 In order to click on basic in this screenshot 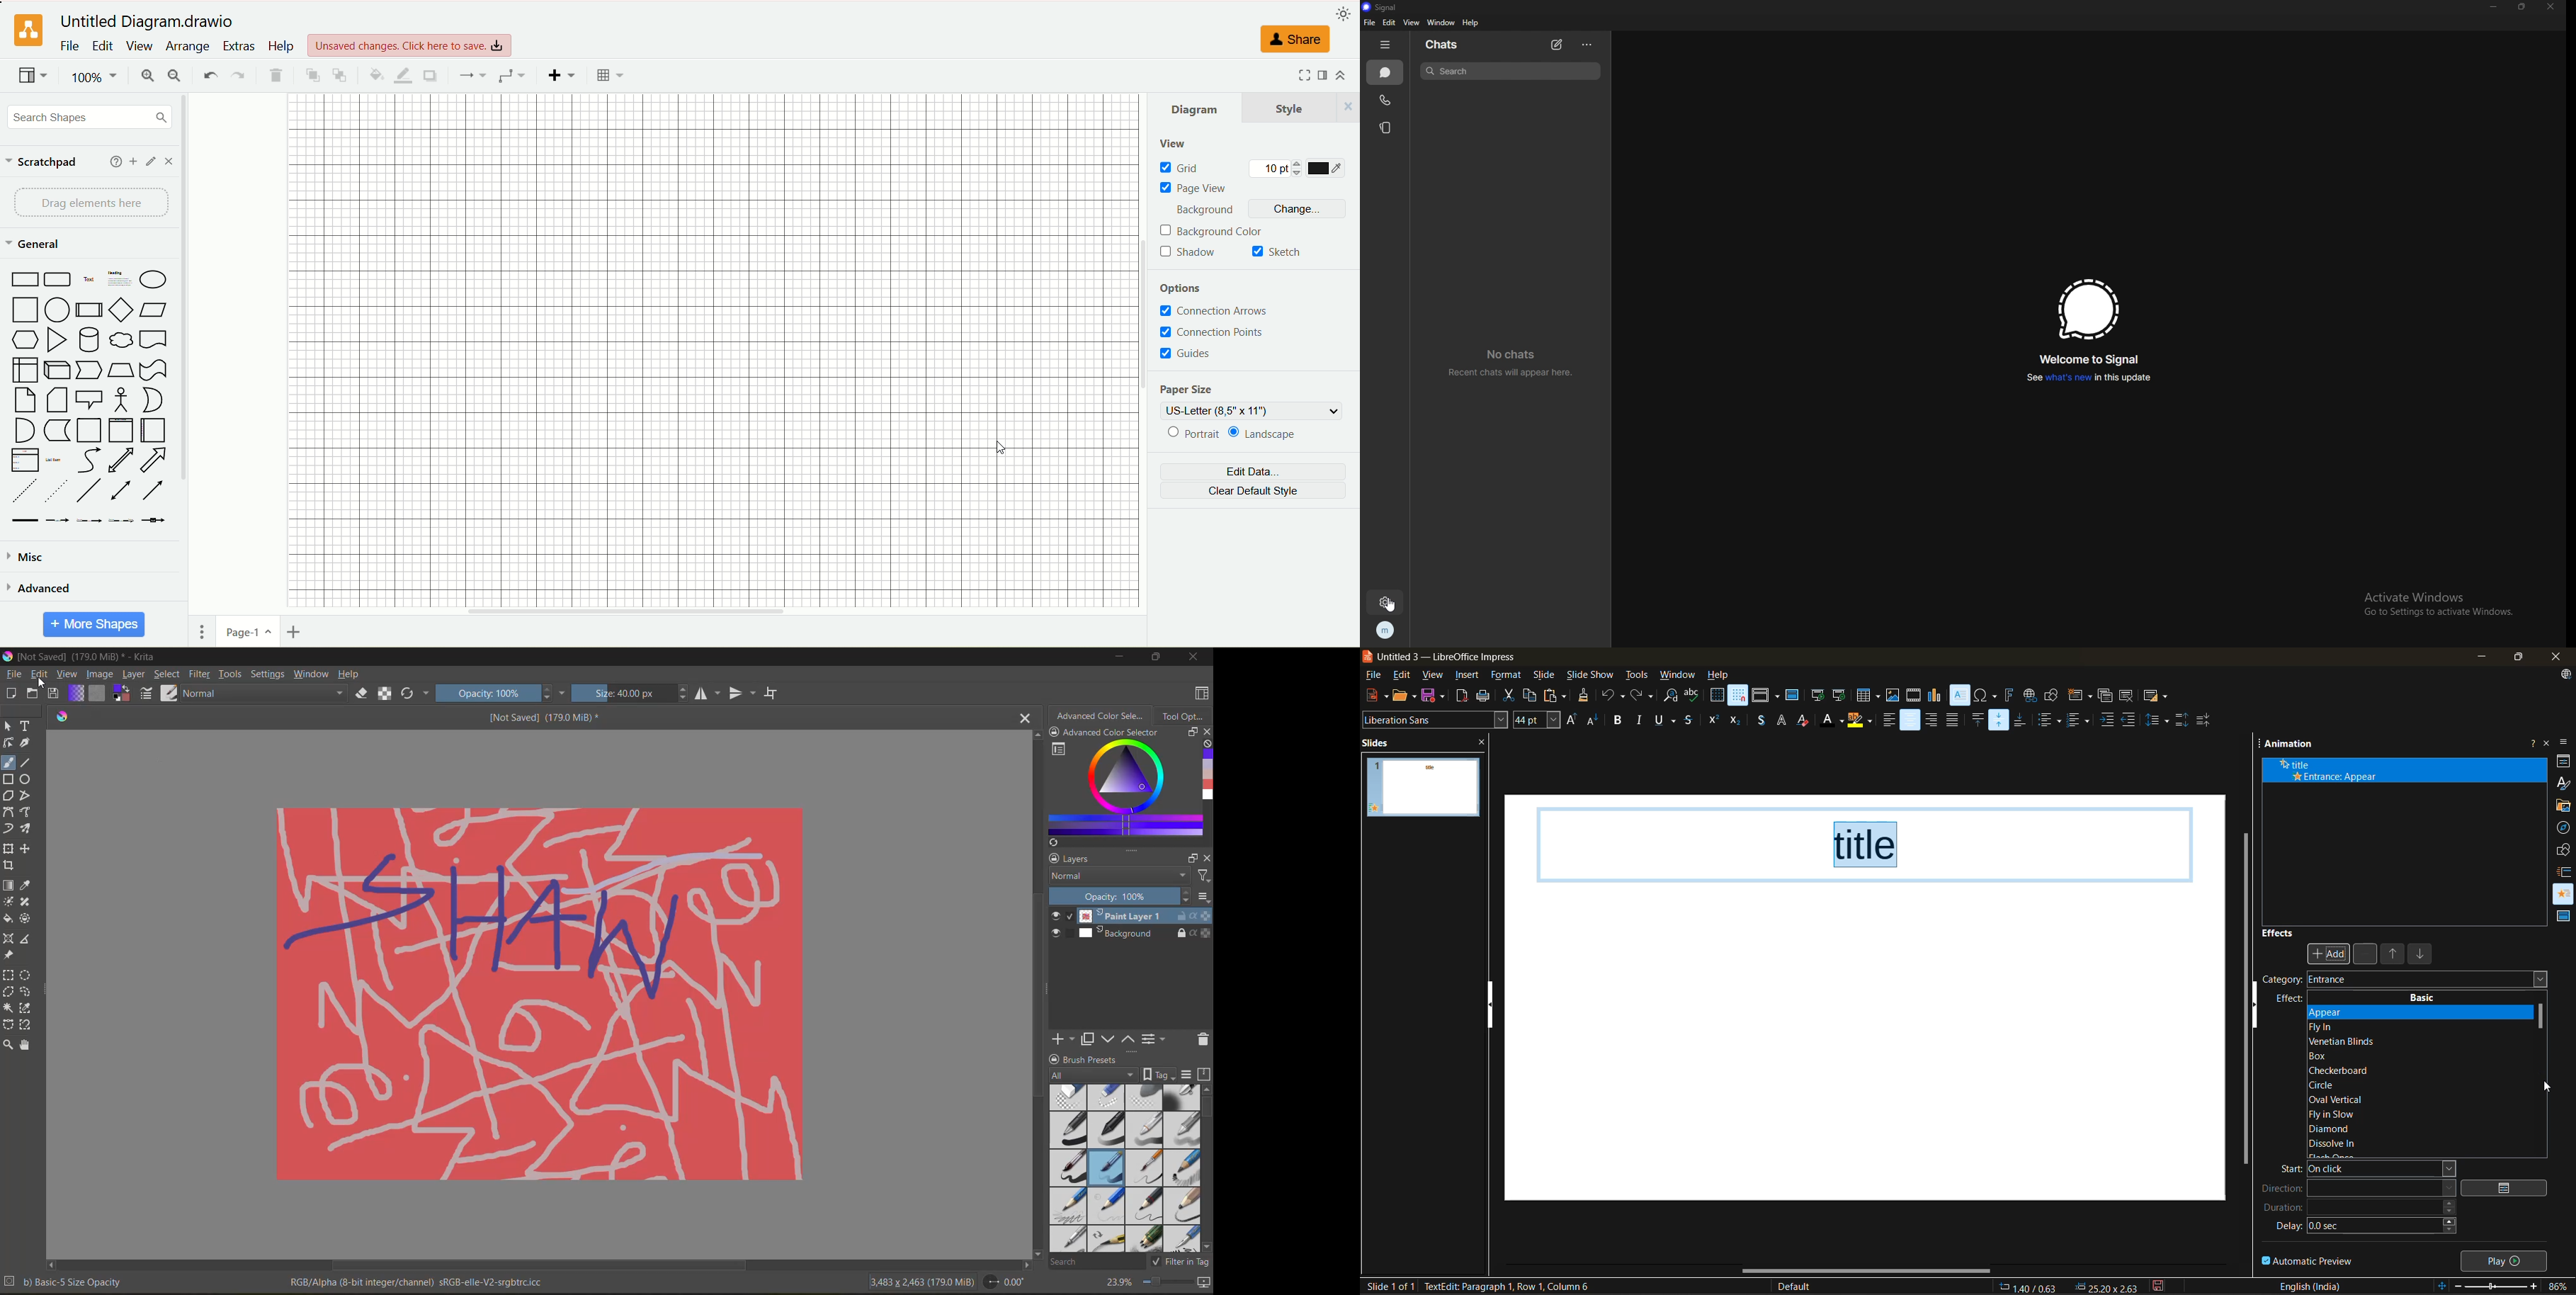, I will do `click(2419, 995)`.